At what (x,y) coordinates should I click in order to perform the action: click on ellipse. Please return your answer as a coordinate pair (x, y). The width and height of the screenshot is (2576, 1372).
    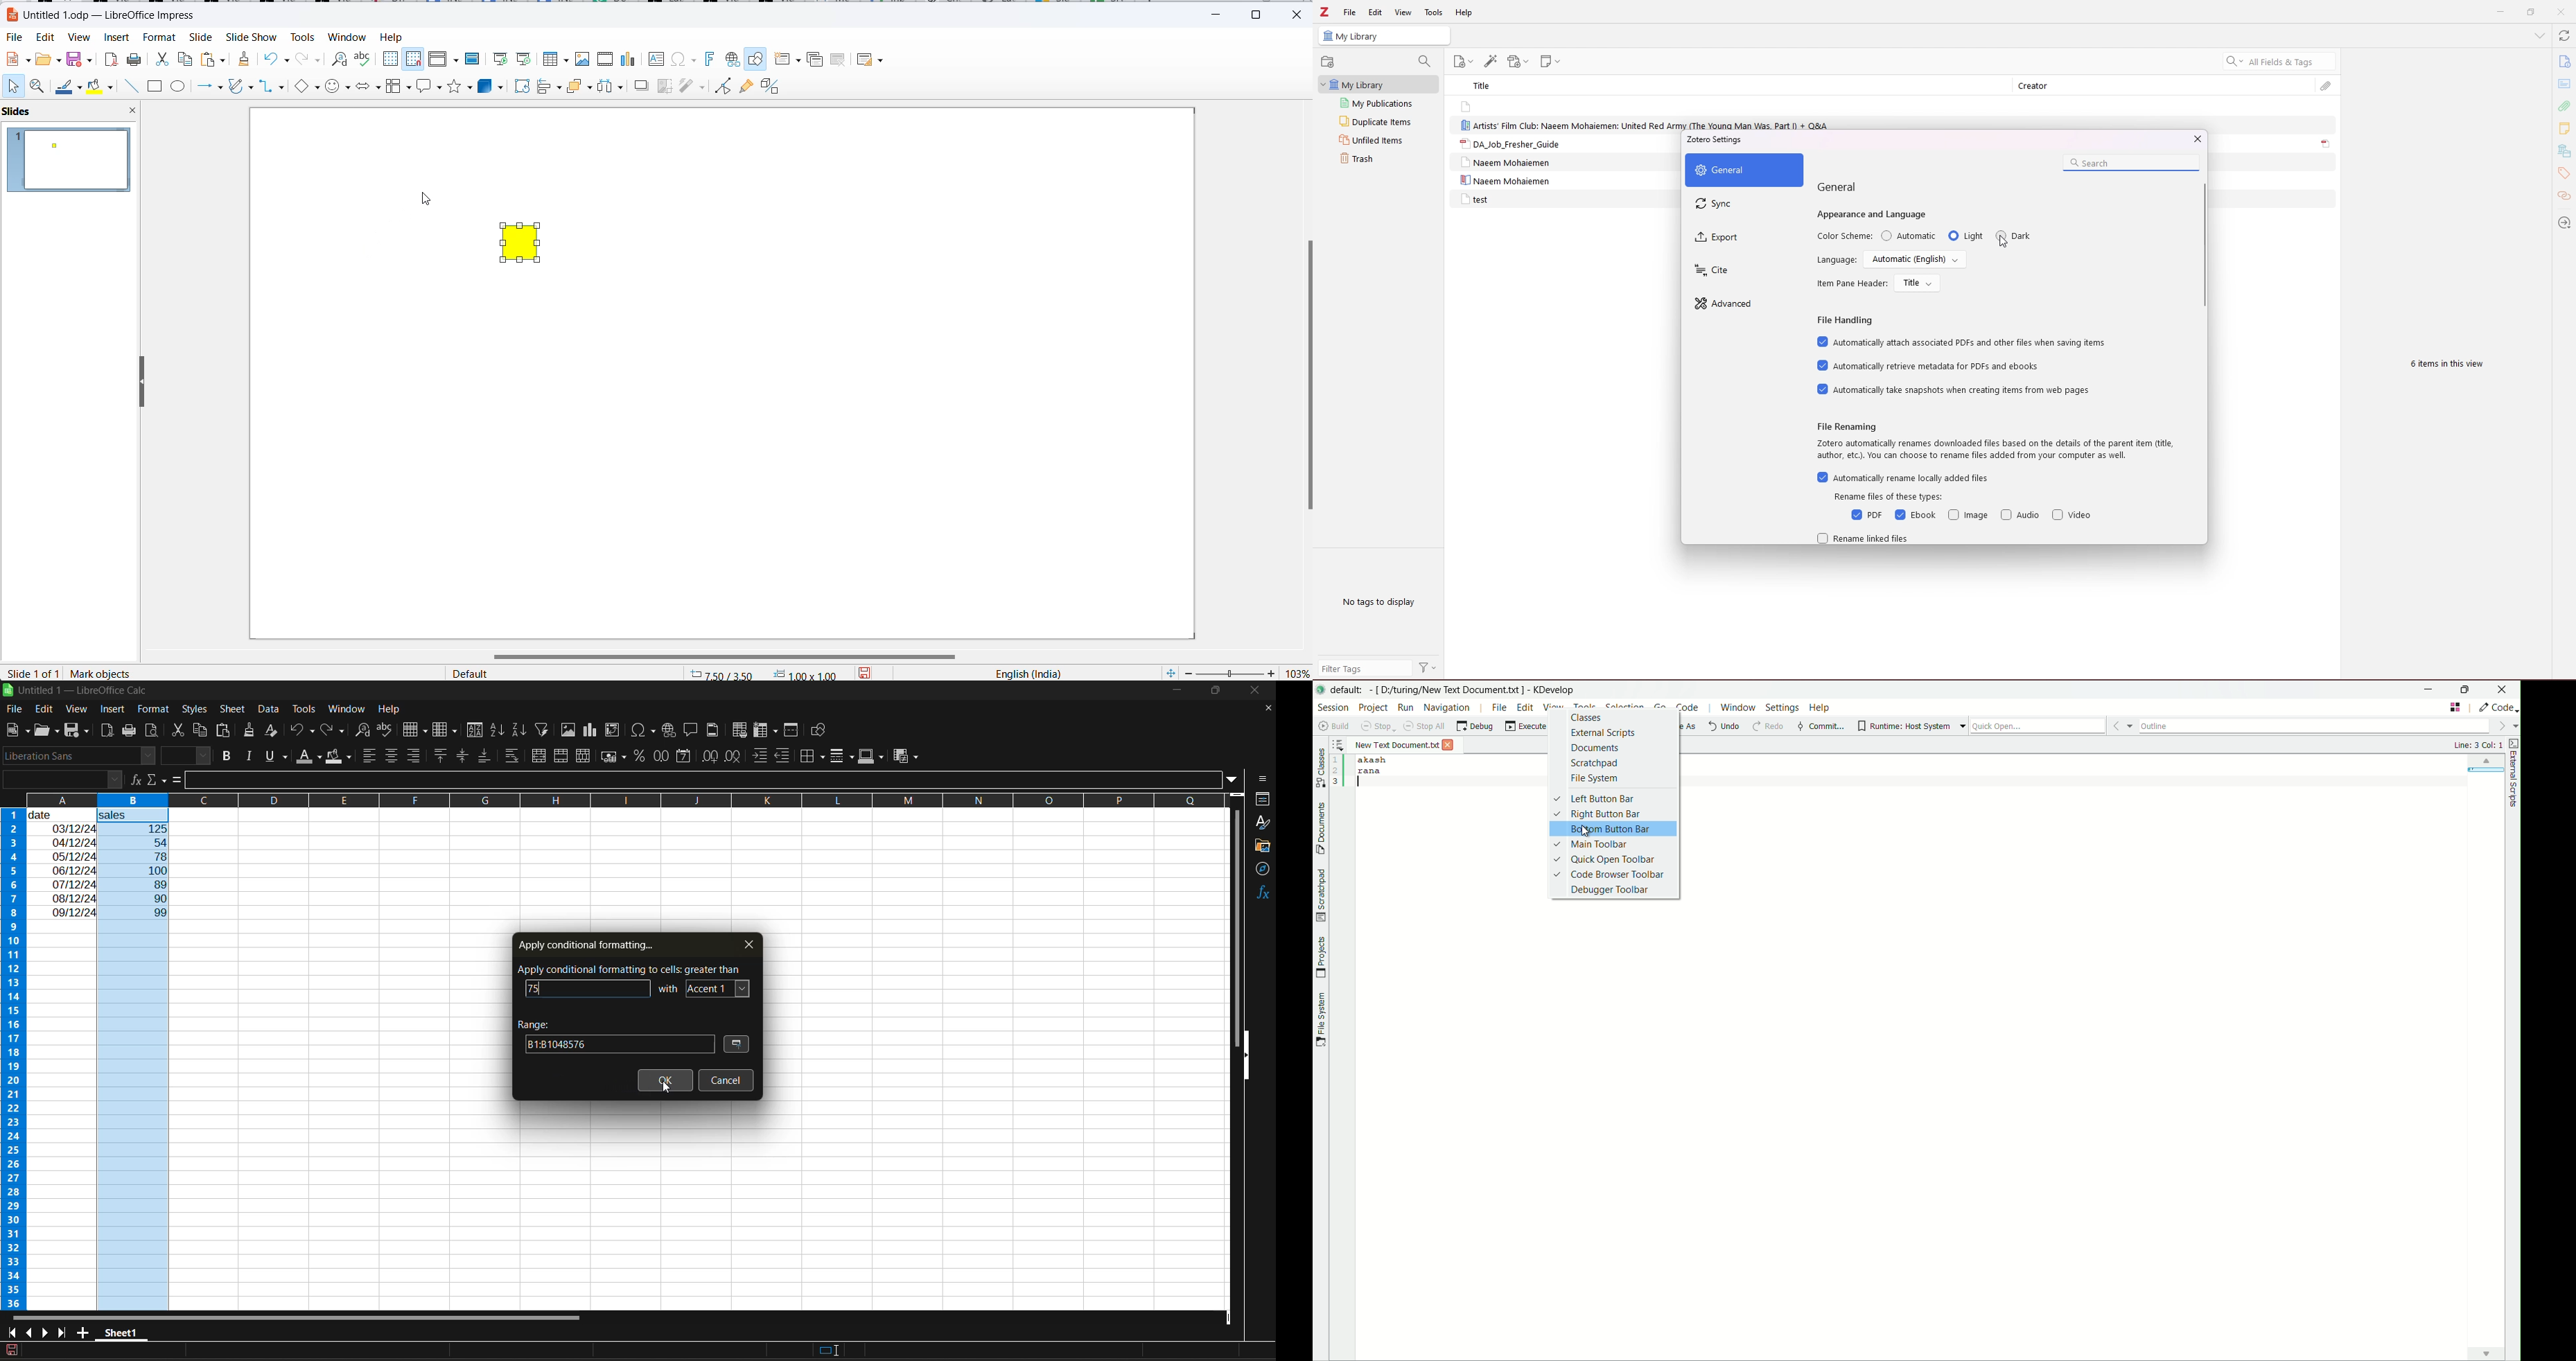
    Looking at the image, I should click on (181, 87).